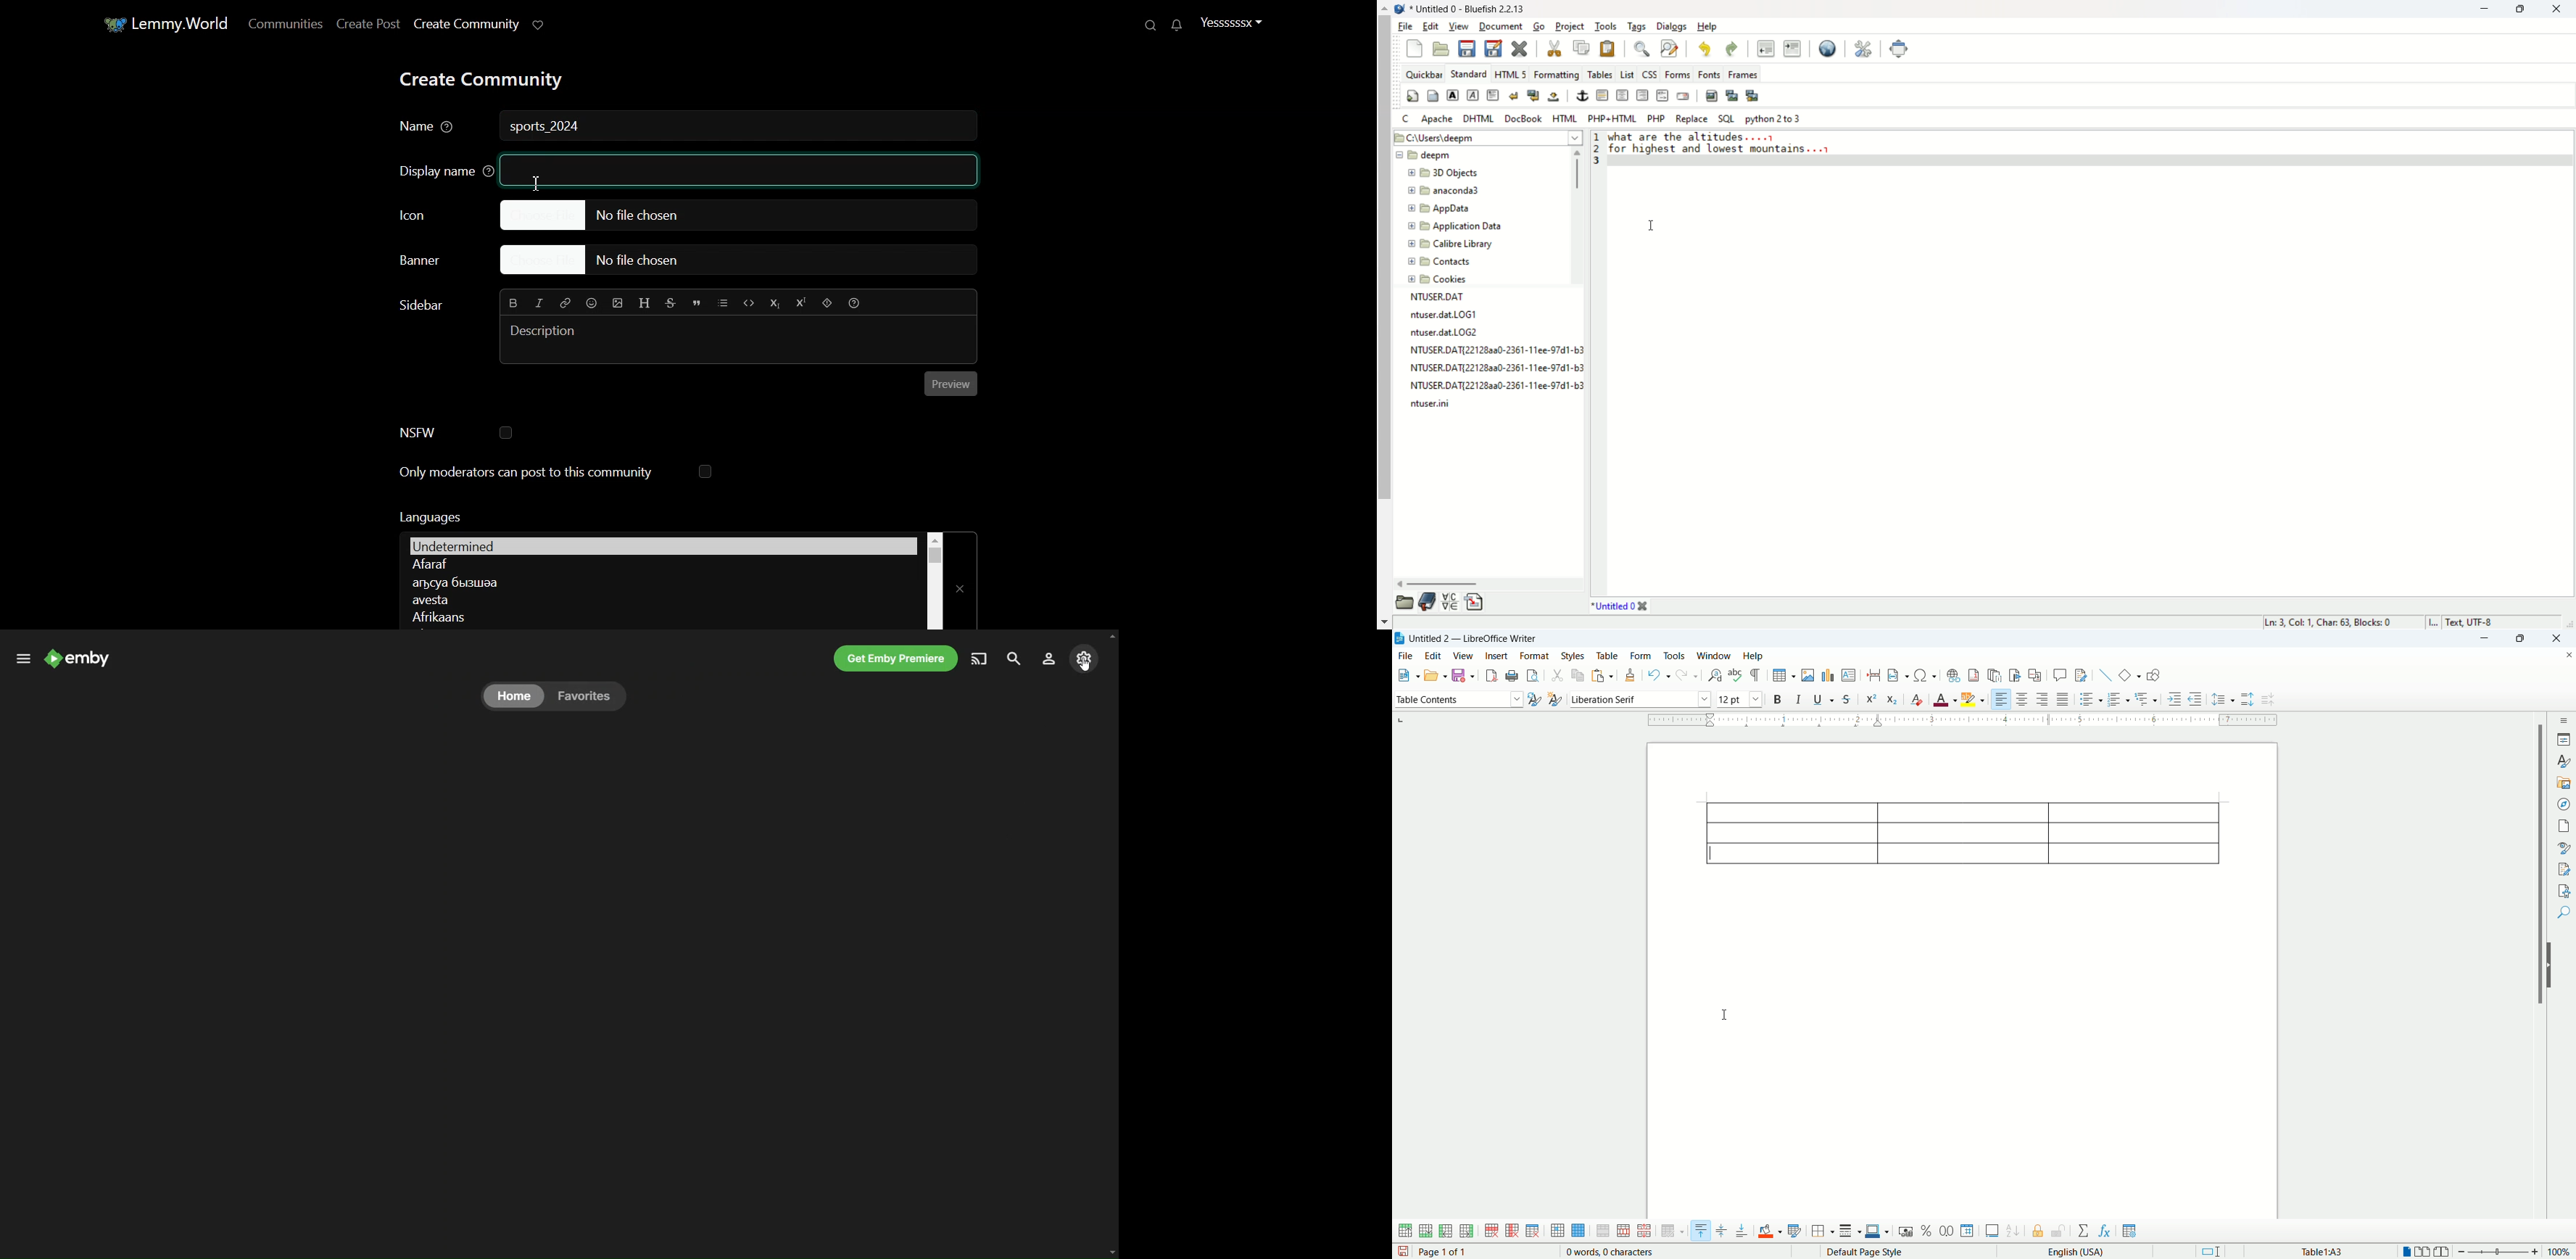 Image resolution: width=2576 pixels, height=1260 pixels. Describe the element at coordinates (2562, 849) in the screenshot. I see `style police` at that location.